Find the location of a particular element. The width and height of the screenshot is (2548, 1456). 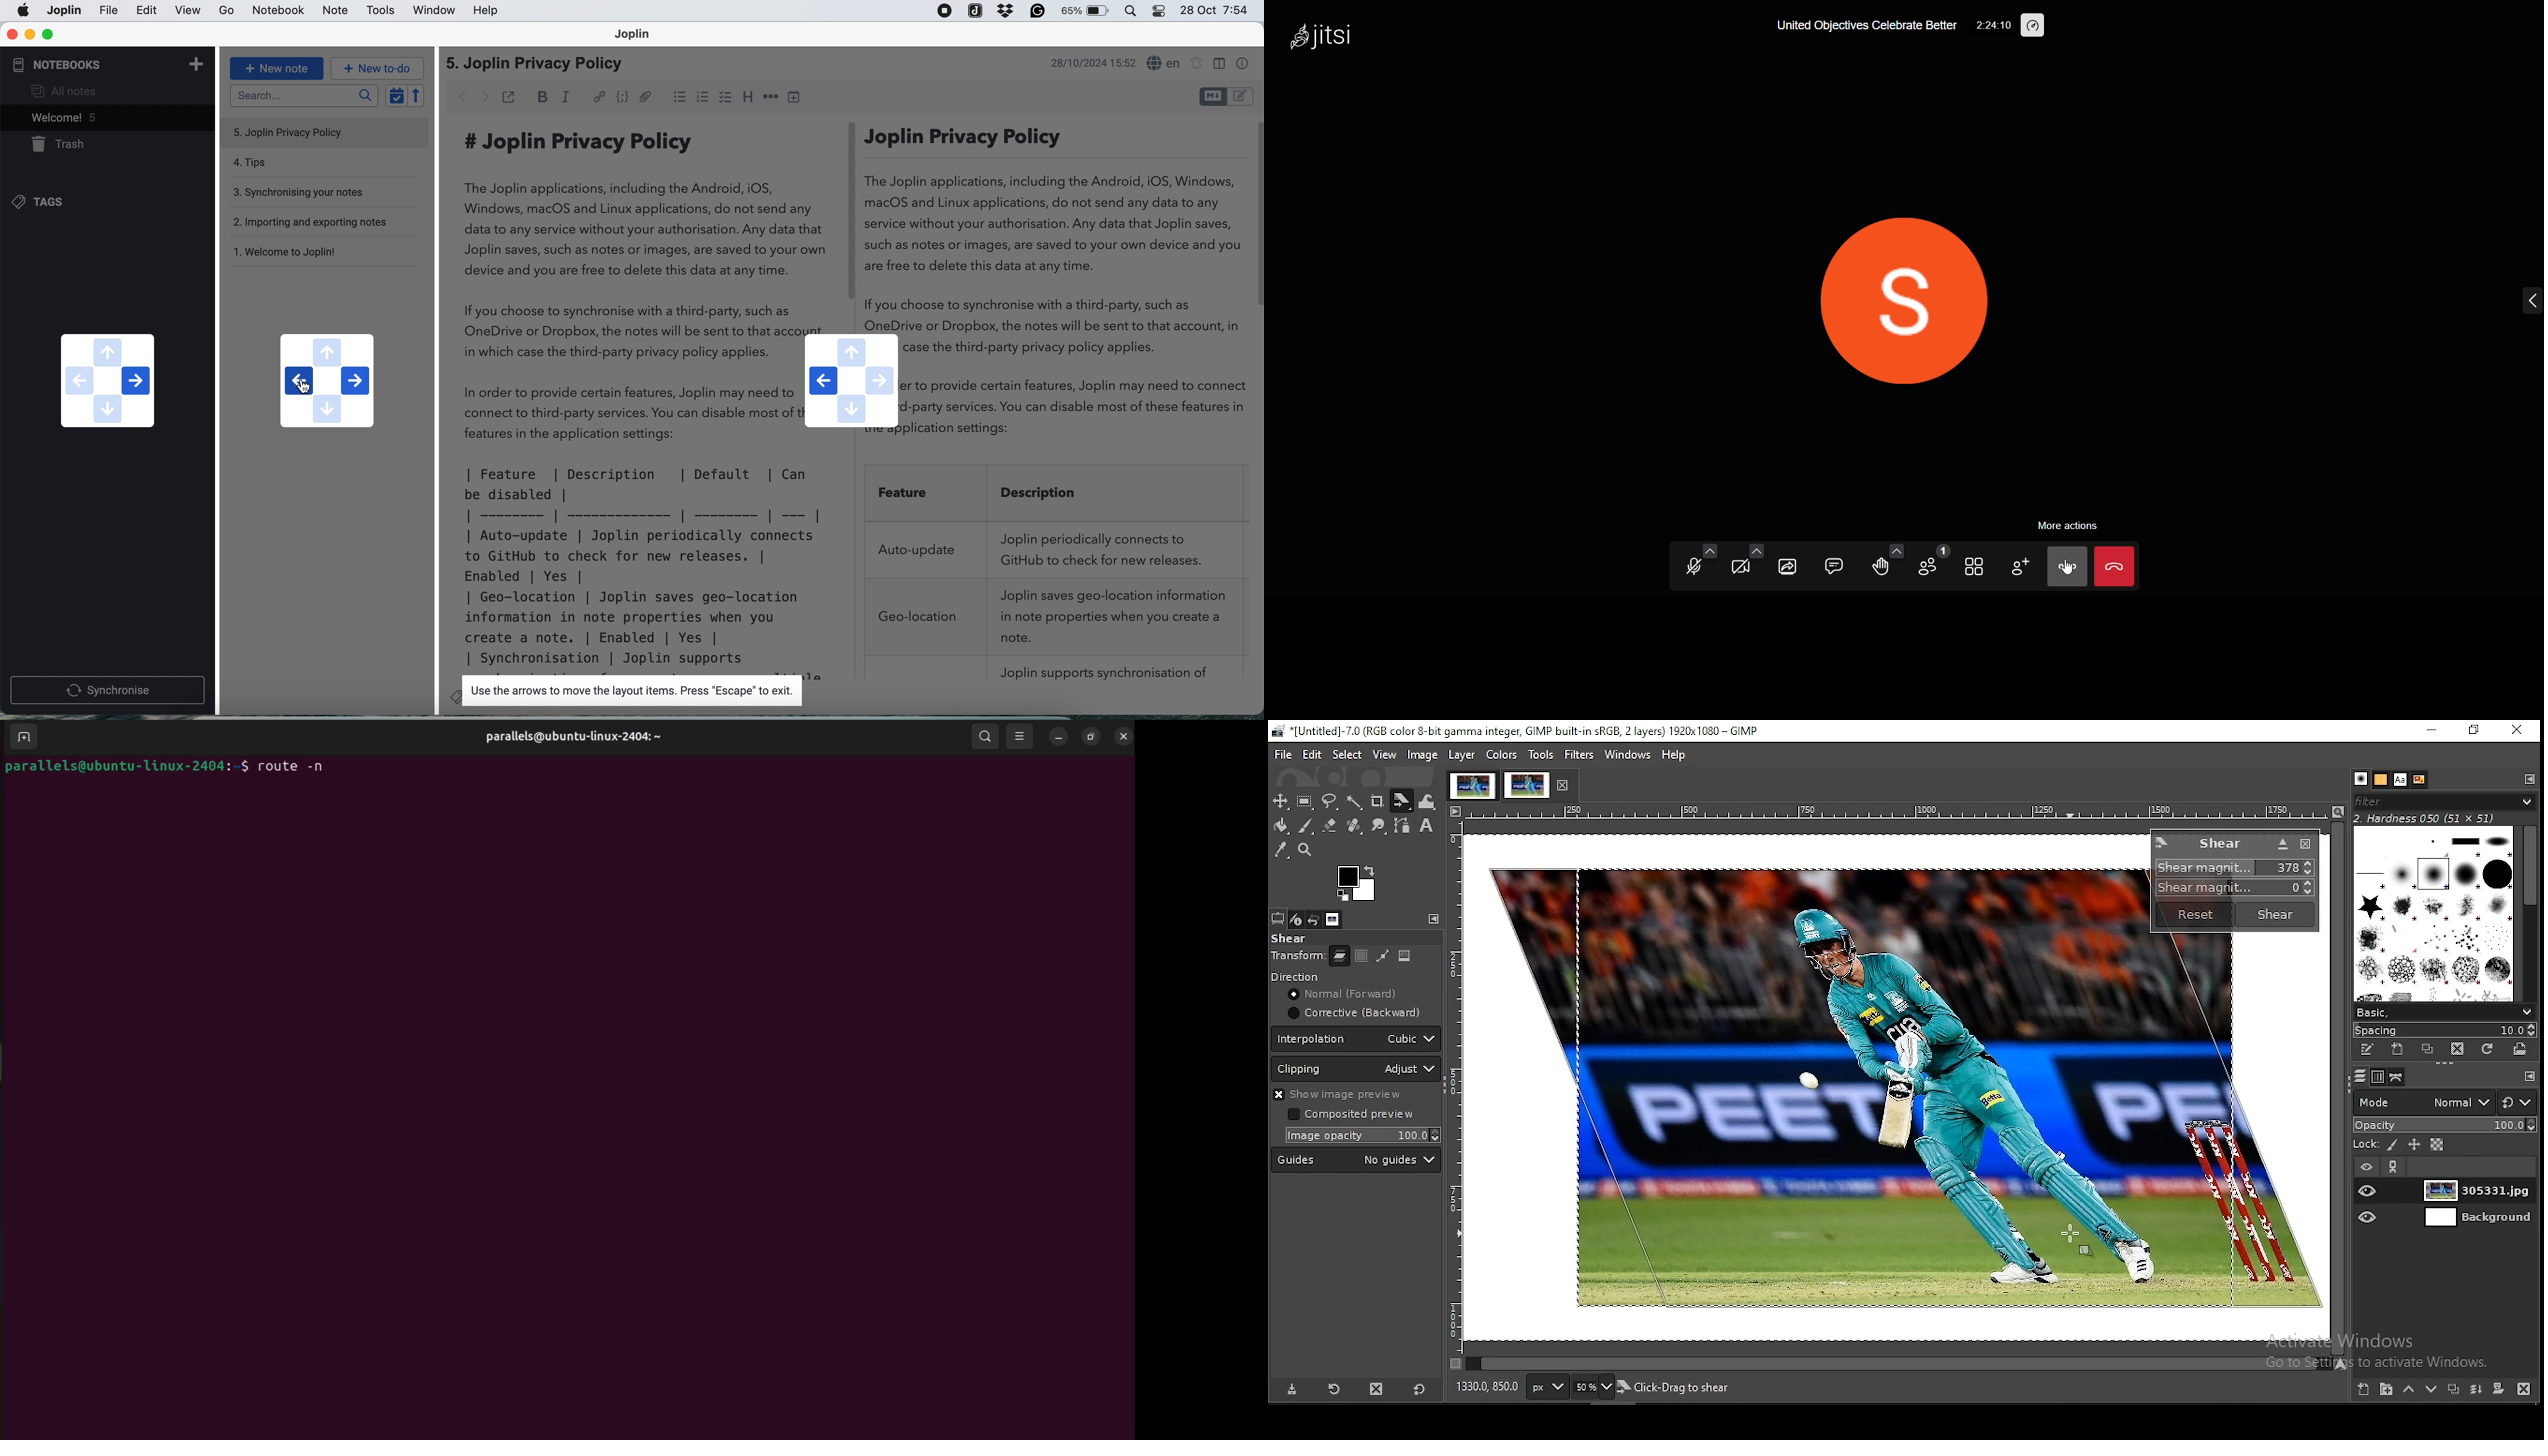

lock alpha channel is located at coordinates (2438, 1146).